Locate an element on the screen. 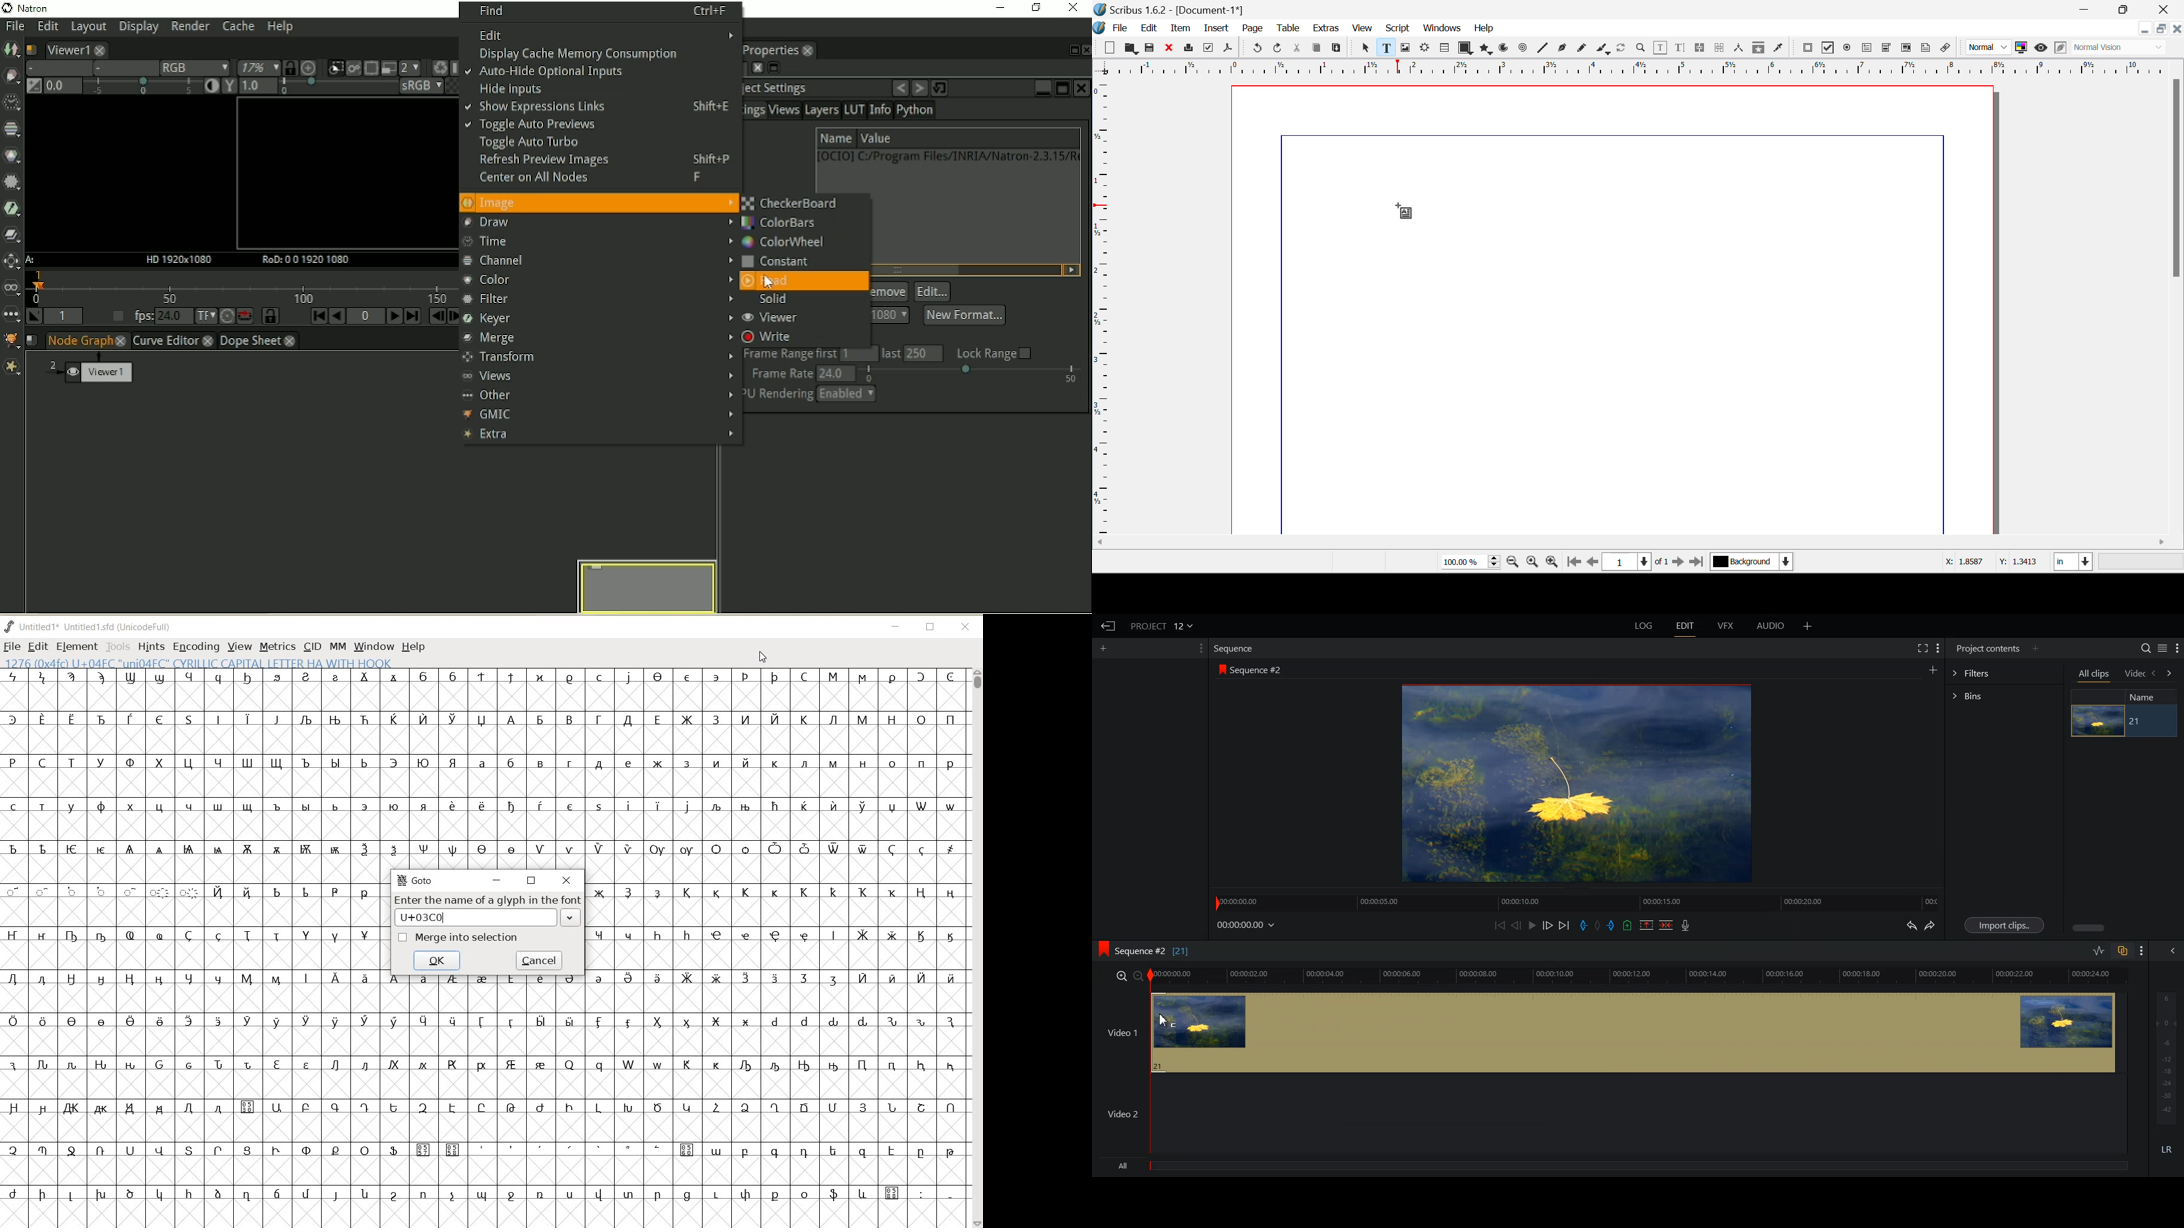 The image size is (2184, 1232). Show Setting Menu is located at coordinates (2142, 951).